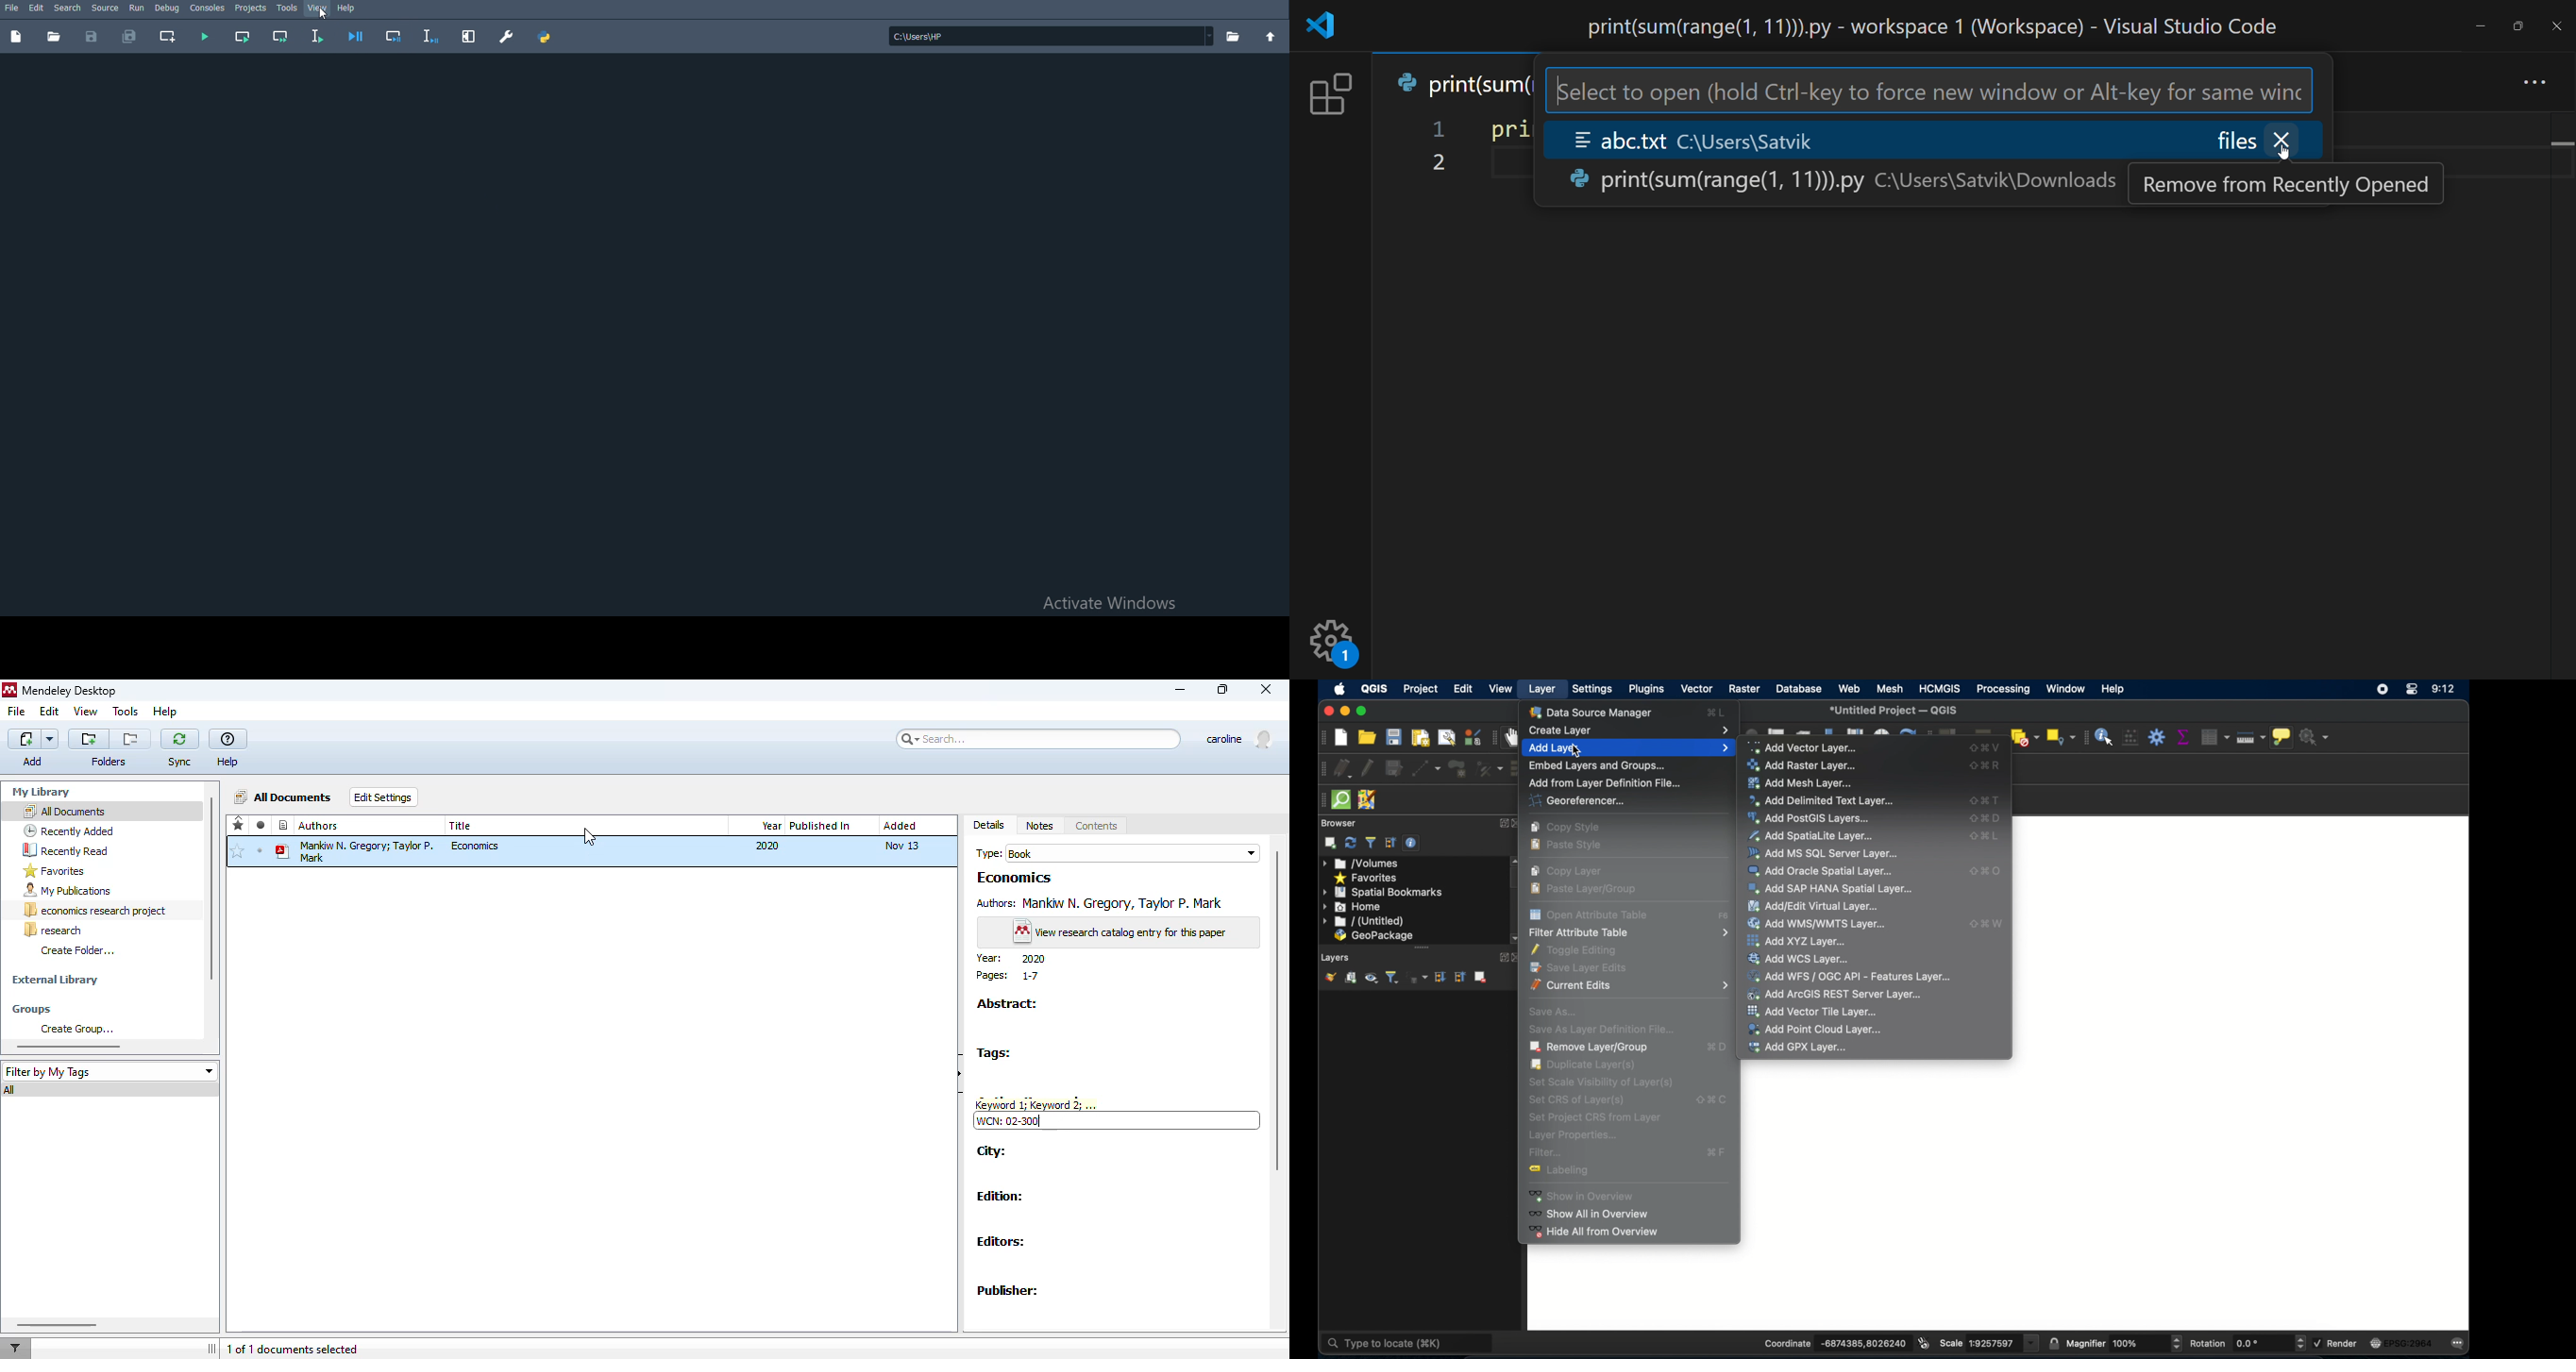 This screenshot has width=2576, height=1372. Describe the element at coordinates (109, 1072) in the screenshot. I see `filter by my tags` at that location.